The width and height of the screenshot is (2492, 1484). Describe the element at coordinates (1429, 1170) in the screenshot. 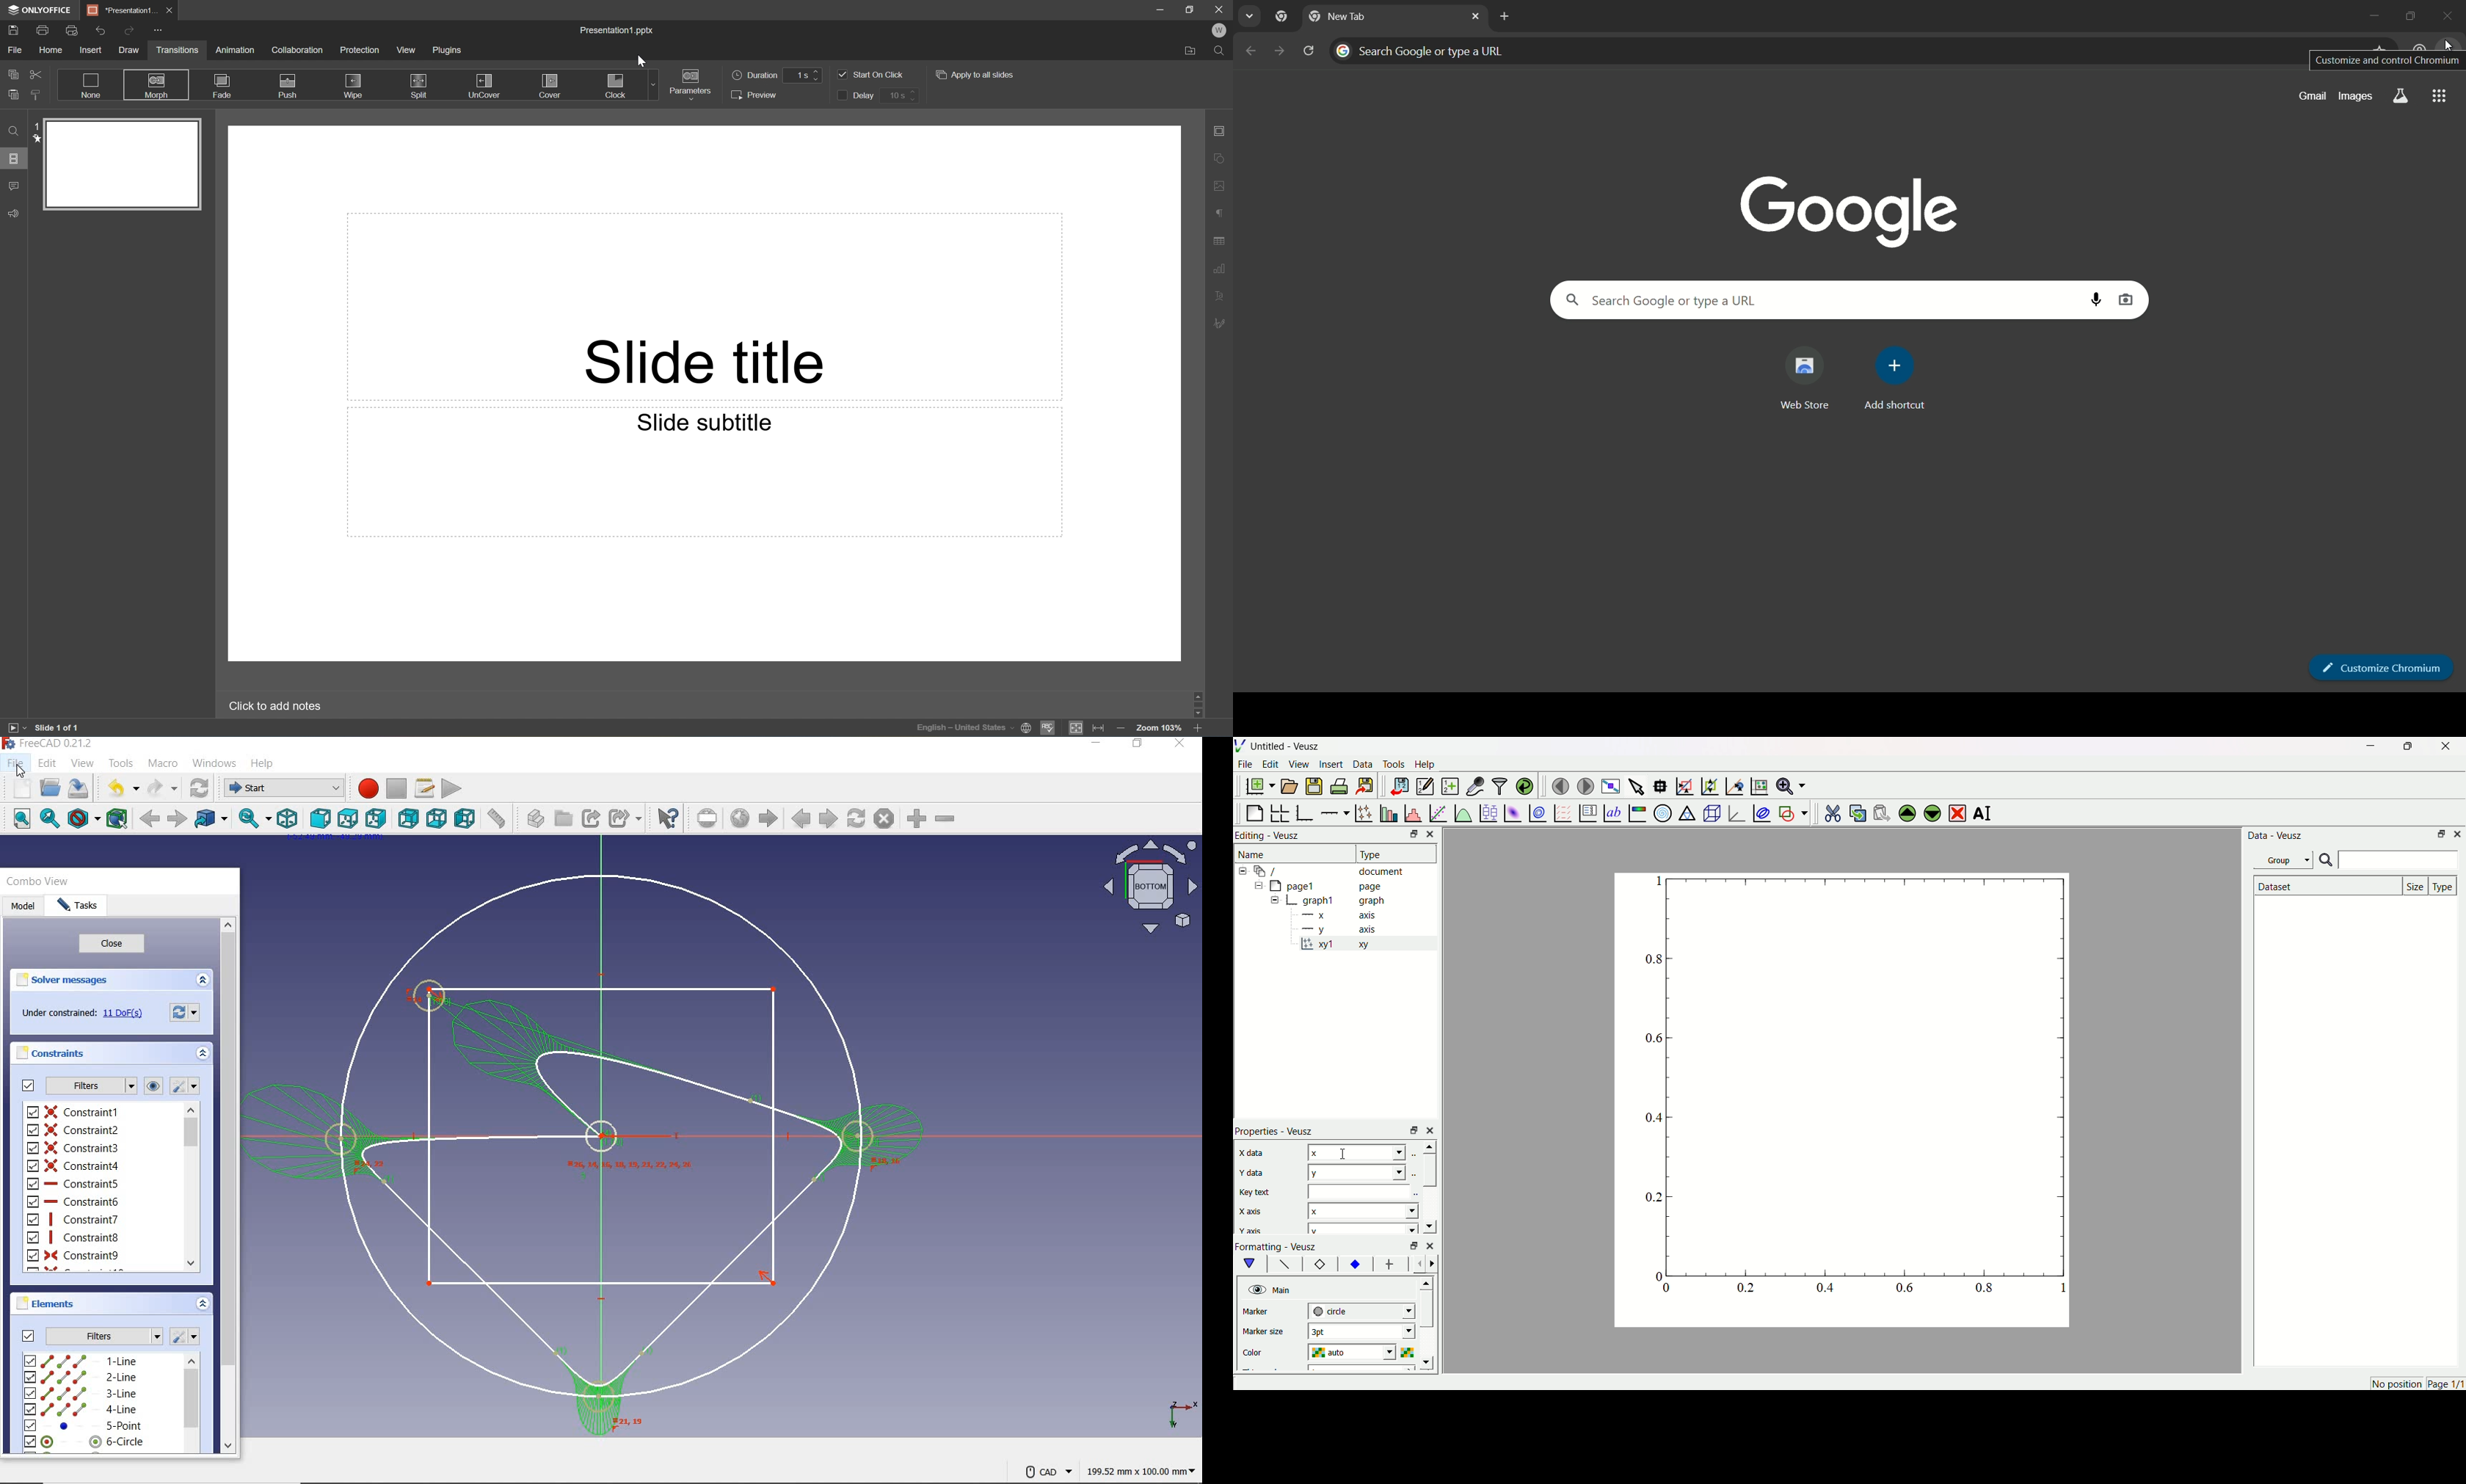

I see `scroll bar` at that location.